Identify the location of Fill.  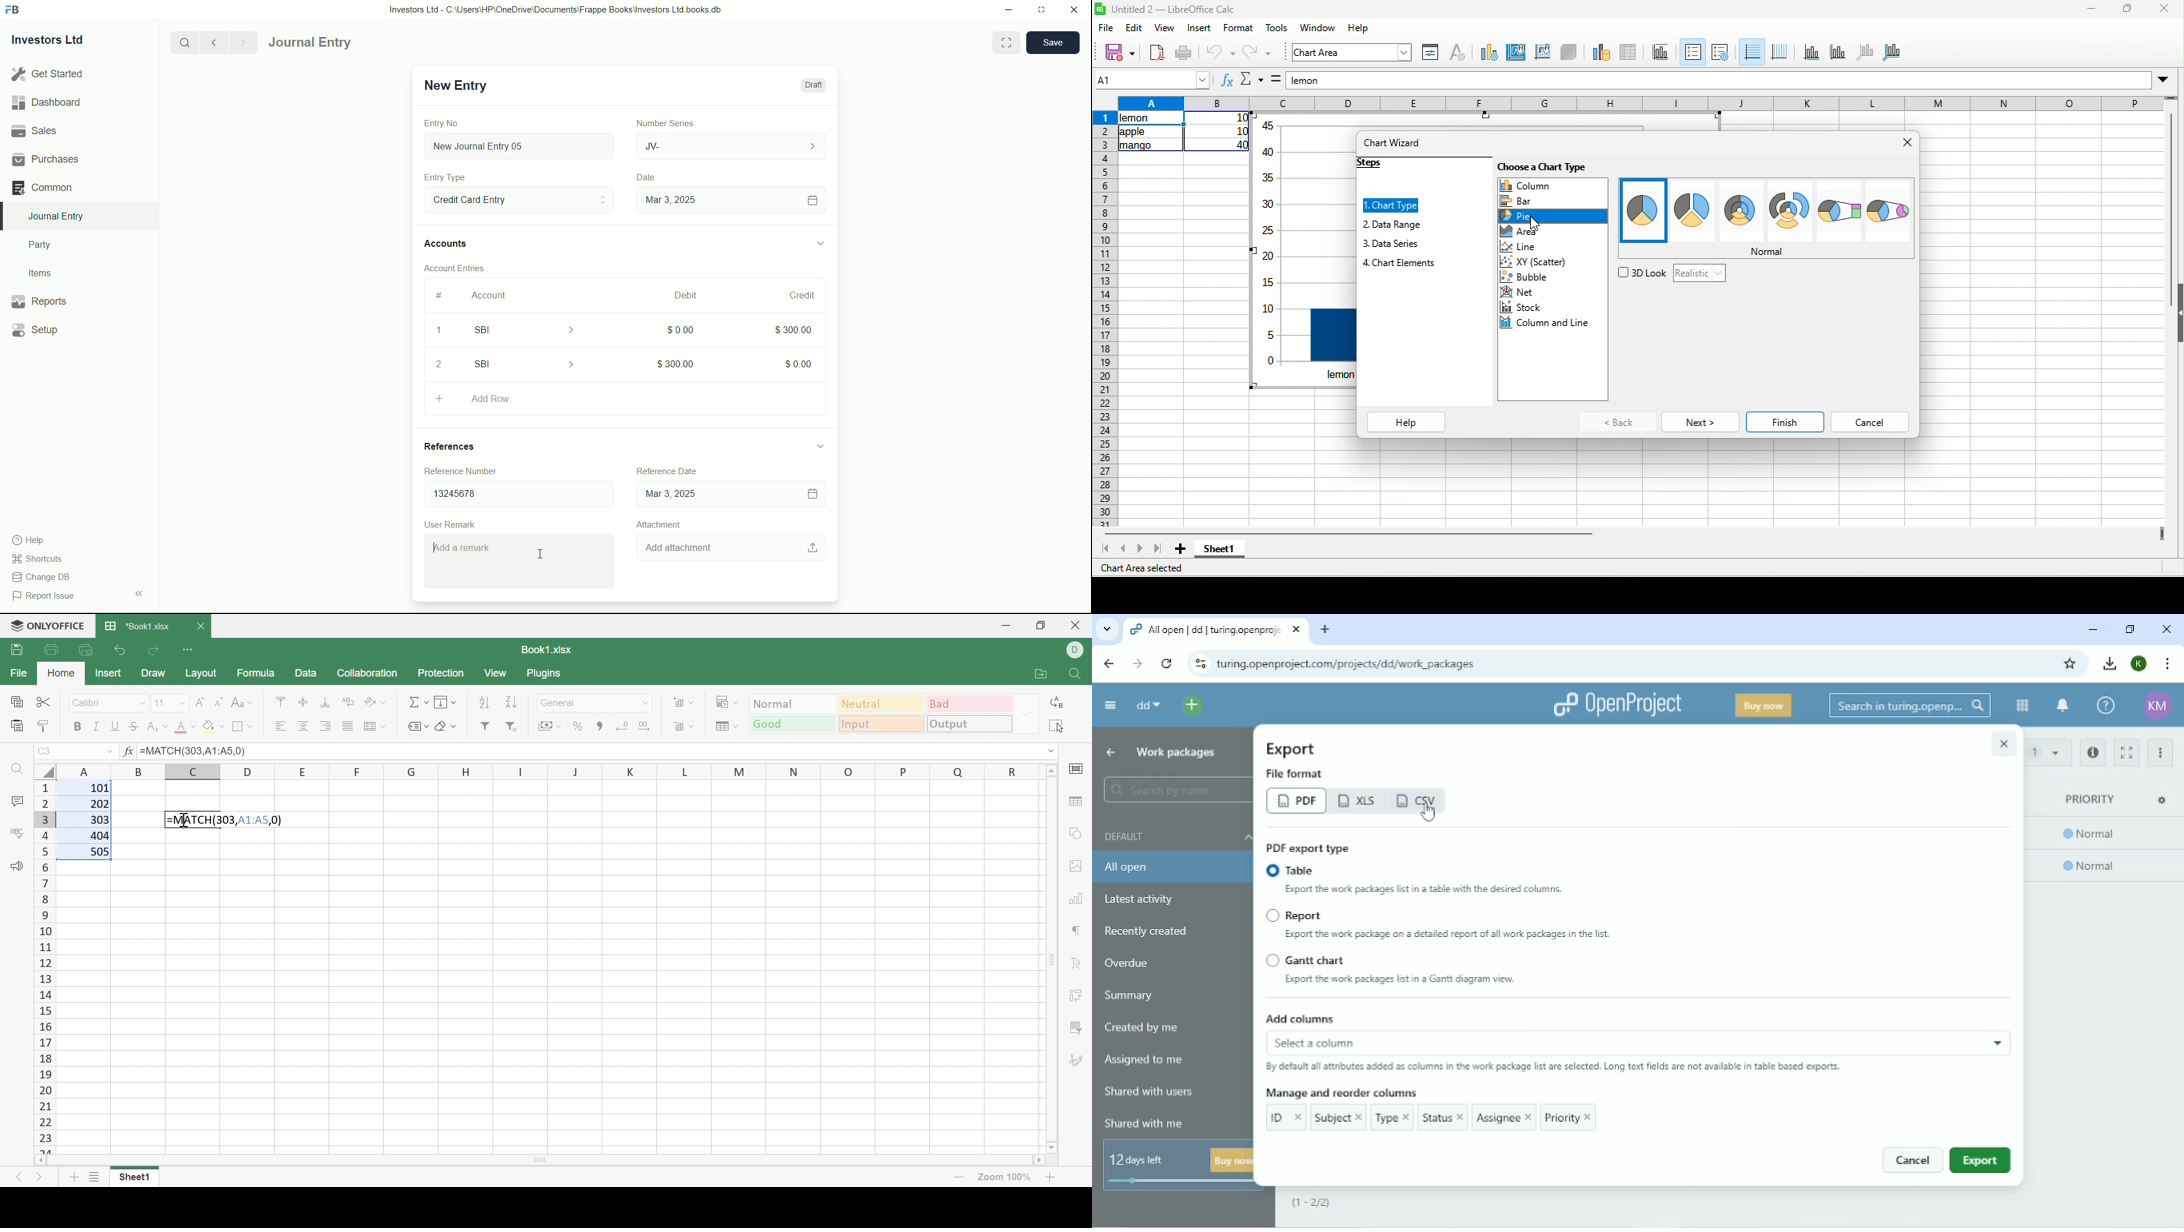
(445, 703).